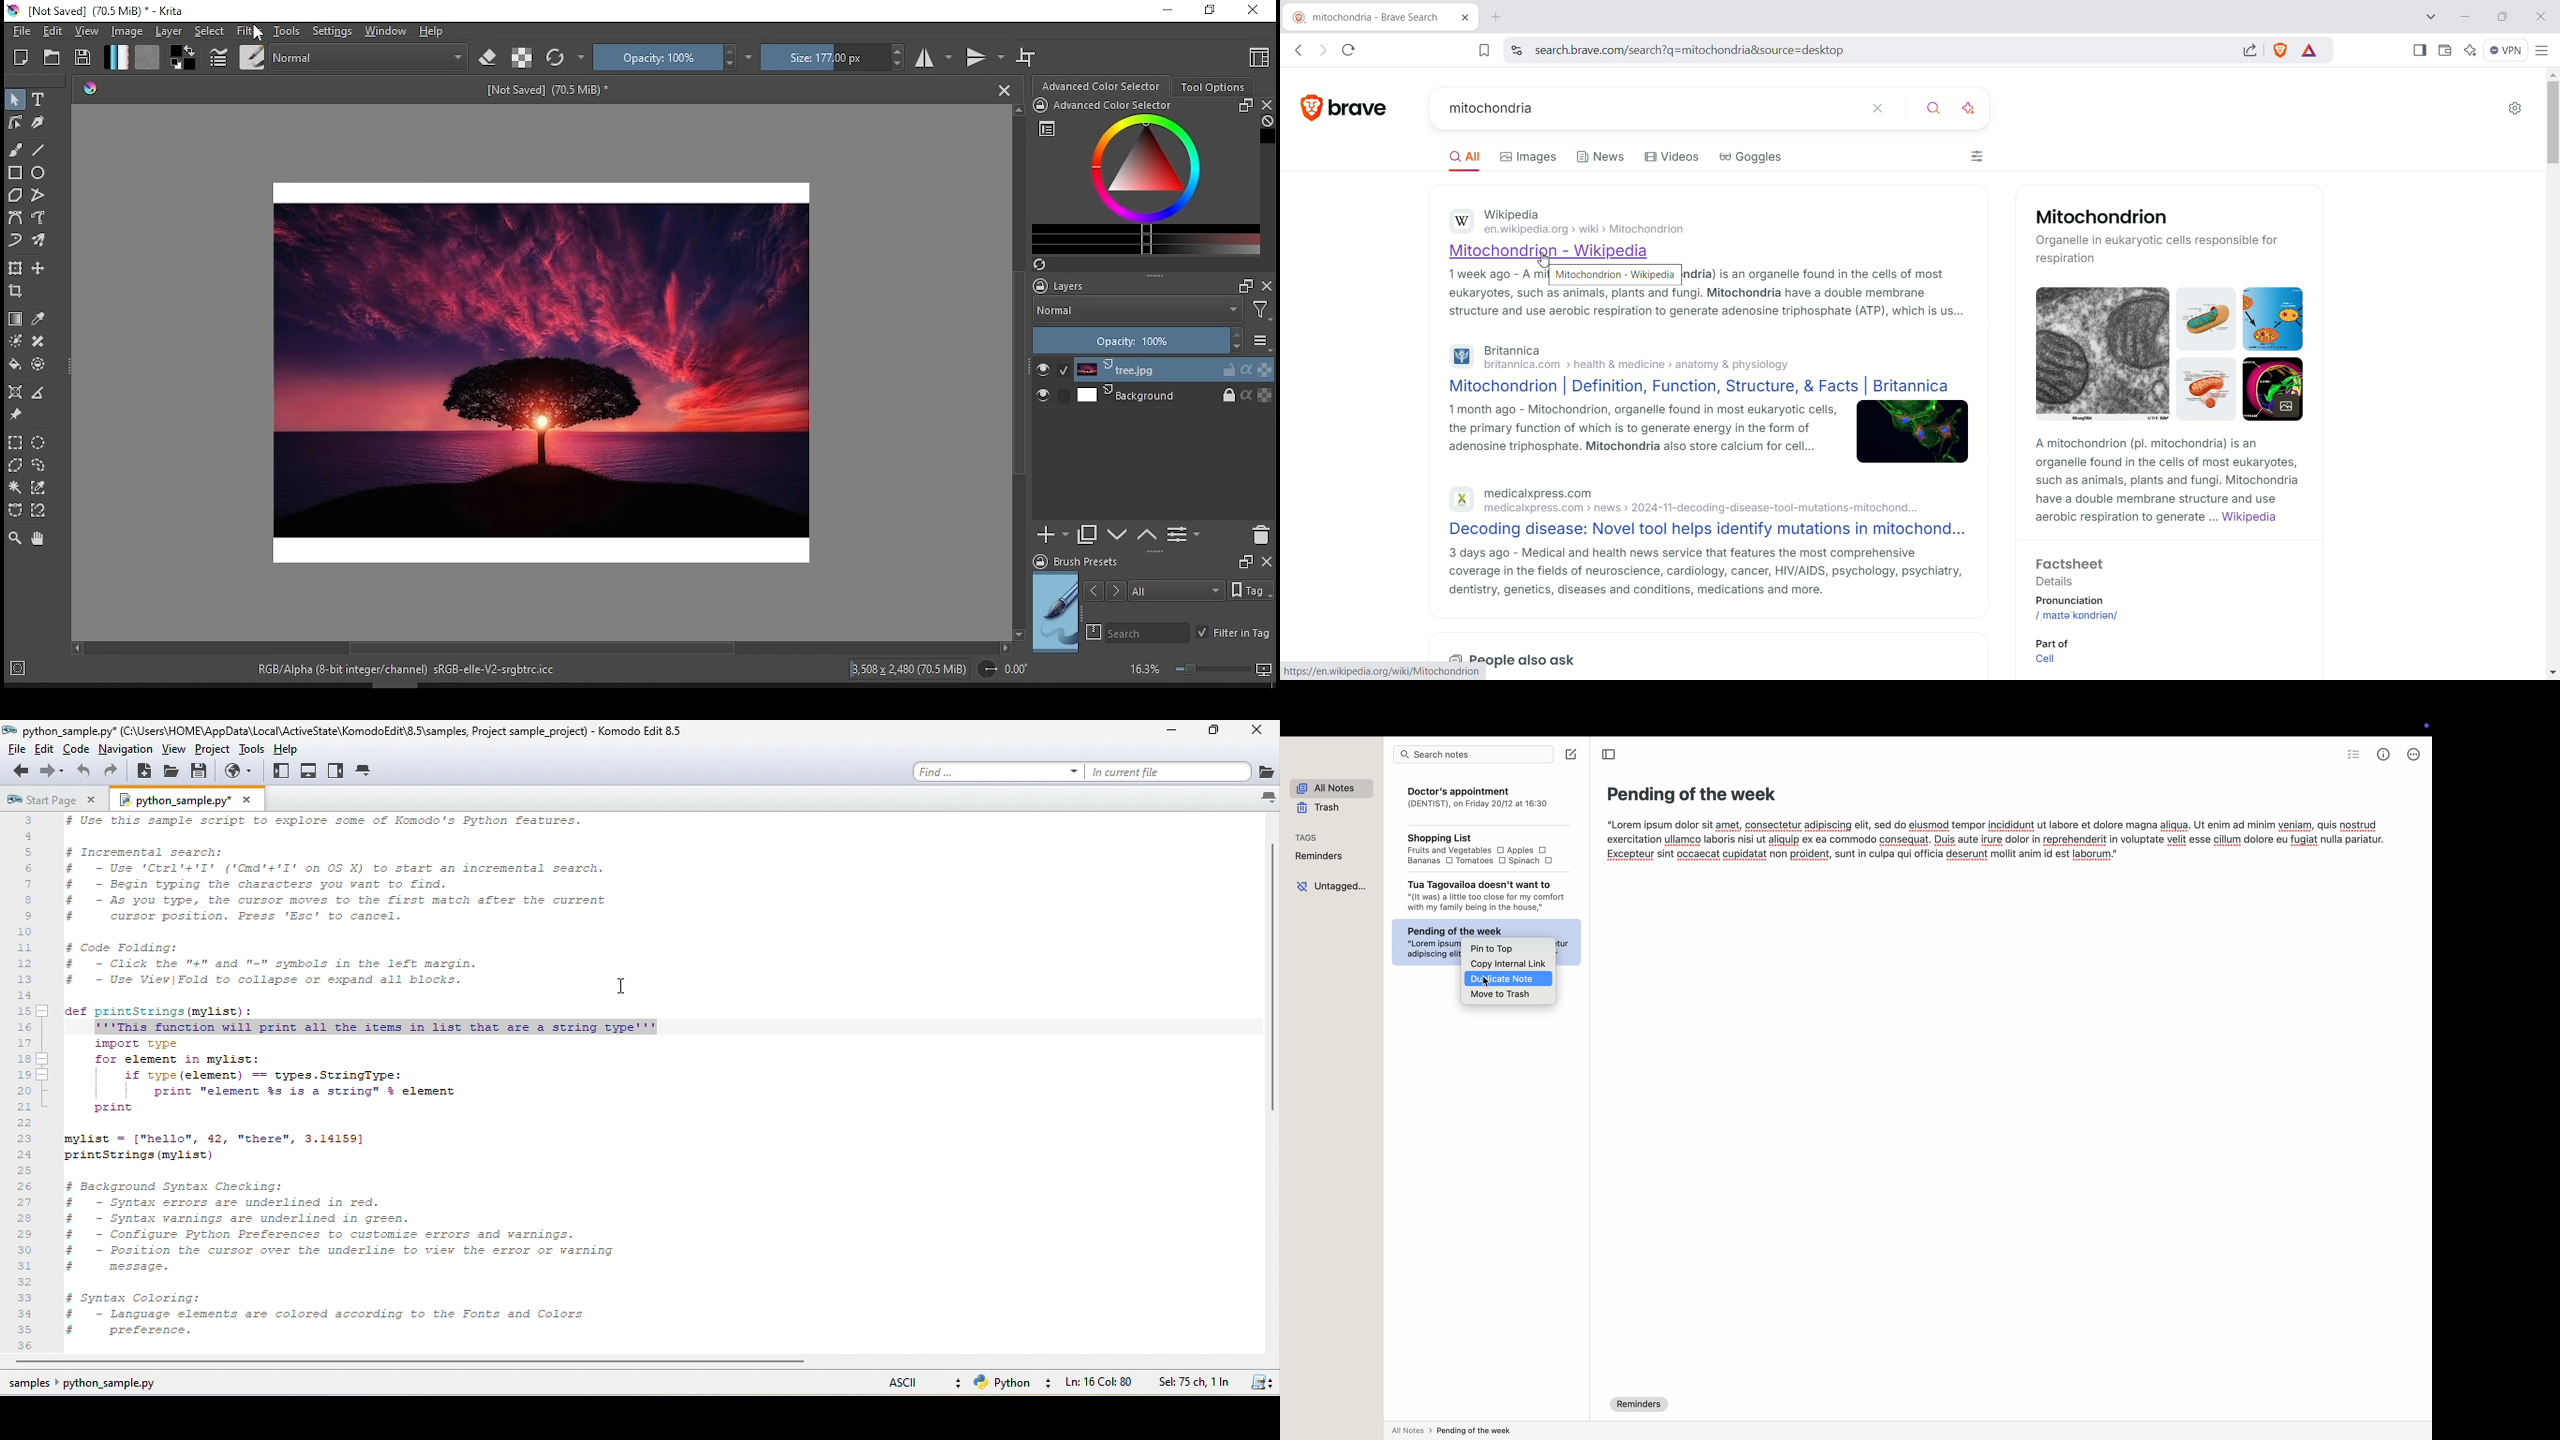  Describe the element at coordinates (1056, 613) in the screenshot. I see `preview` at that location.